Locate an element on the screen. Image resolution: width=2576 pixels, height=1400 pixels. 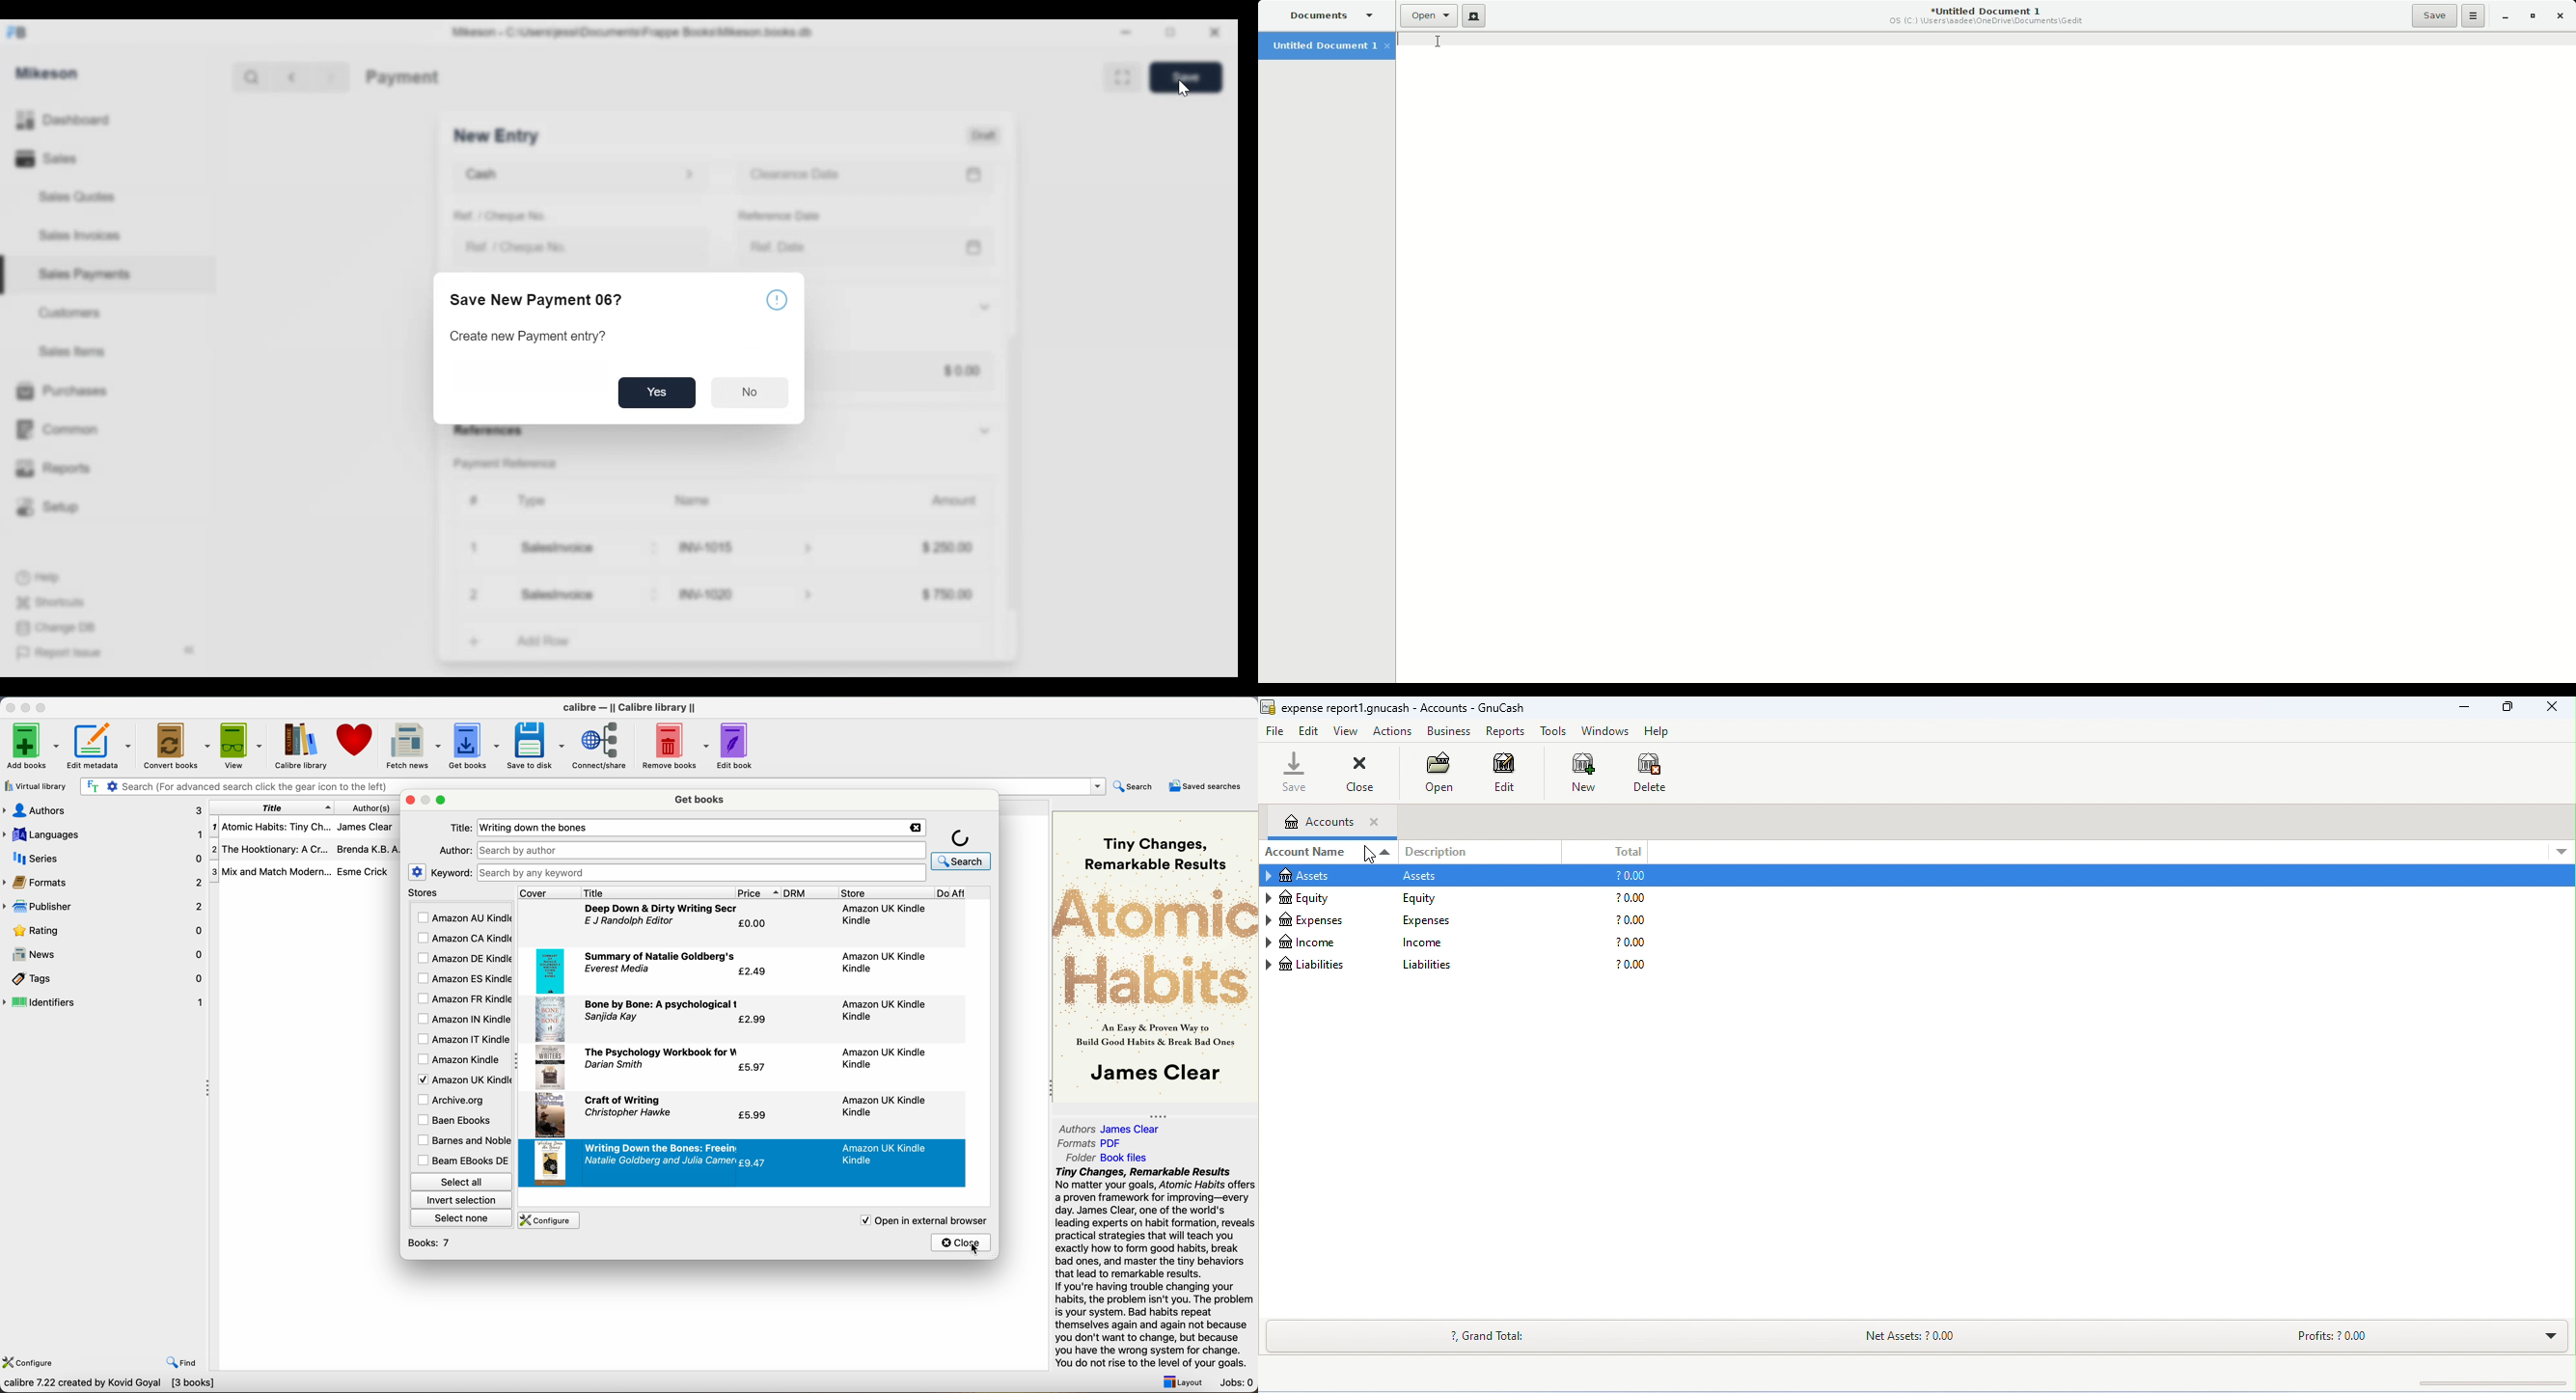
find is located at coordinates (182, 1362).